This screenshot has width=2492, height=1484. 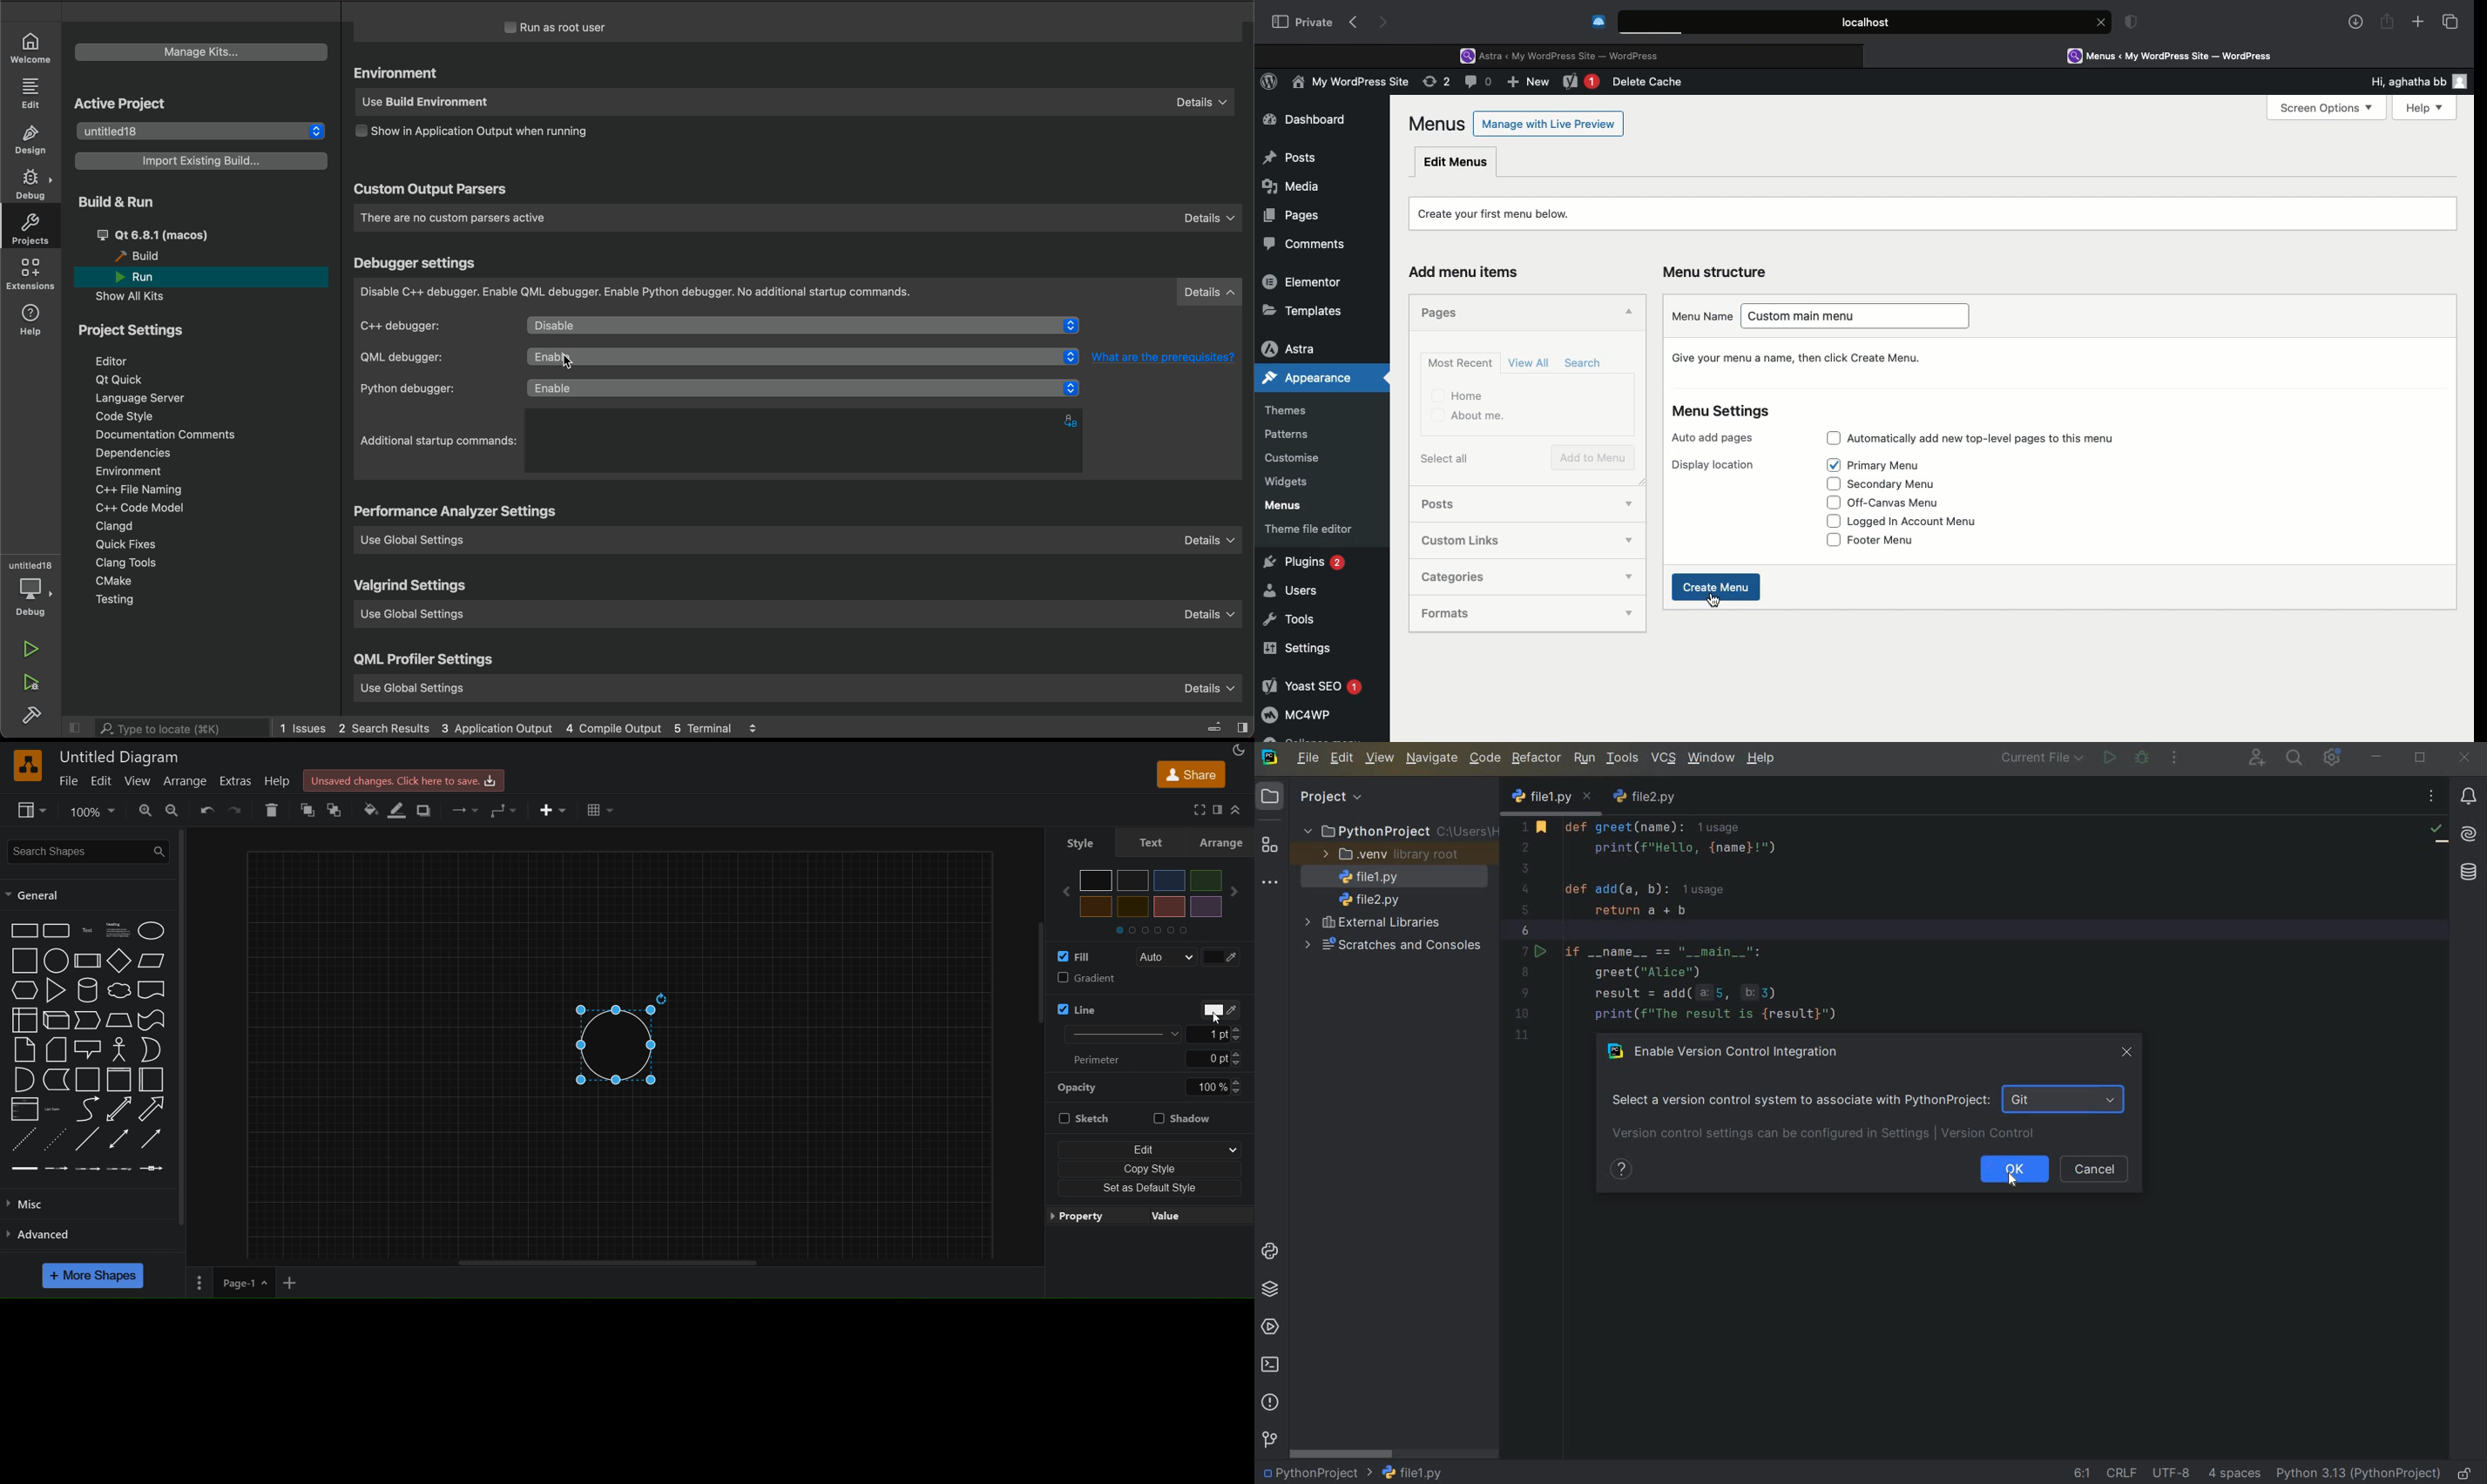 I want to click on untitled, so click(x=198, y=130).